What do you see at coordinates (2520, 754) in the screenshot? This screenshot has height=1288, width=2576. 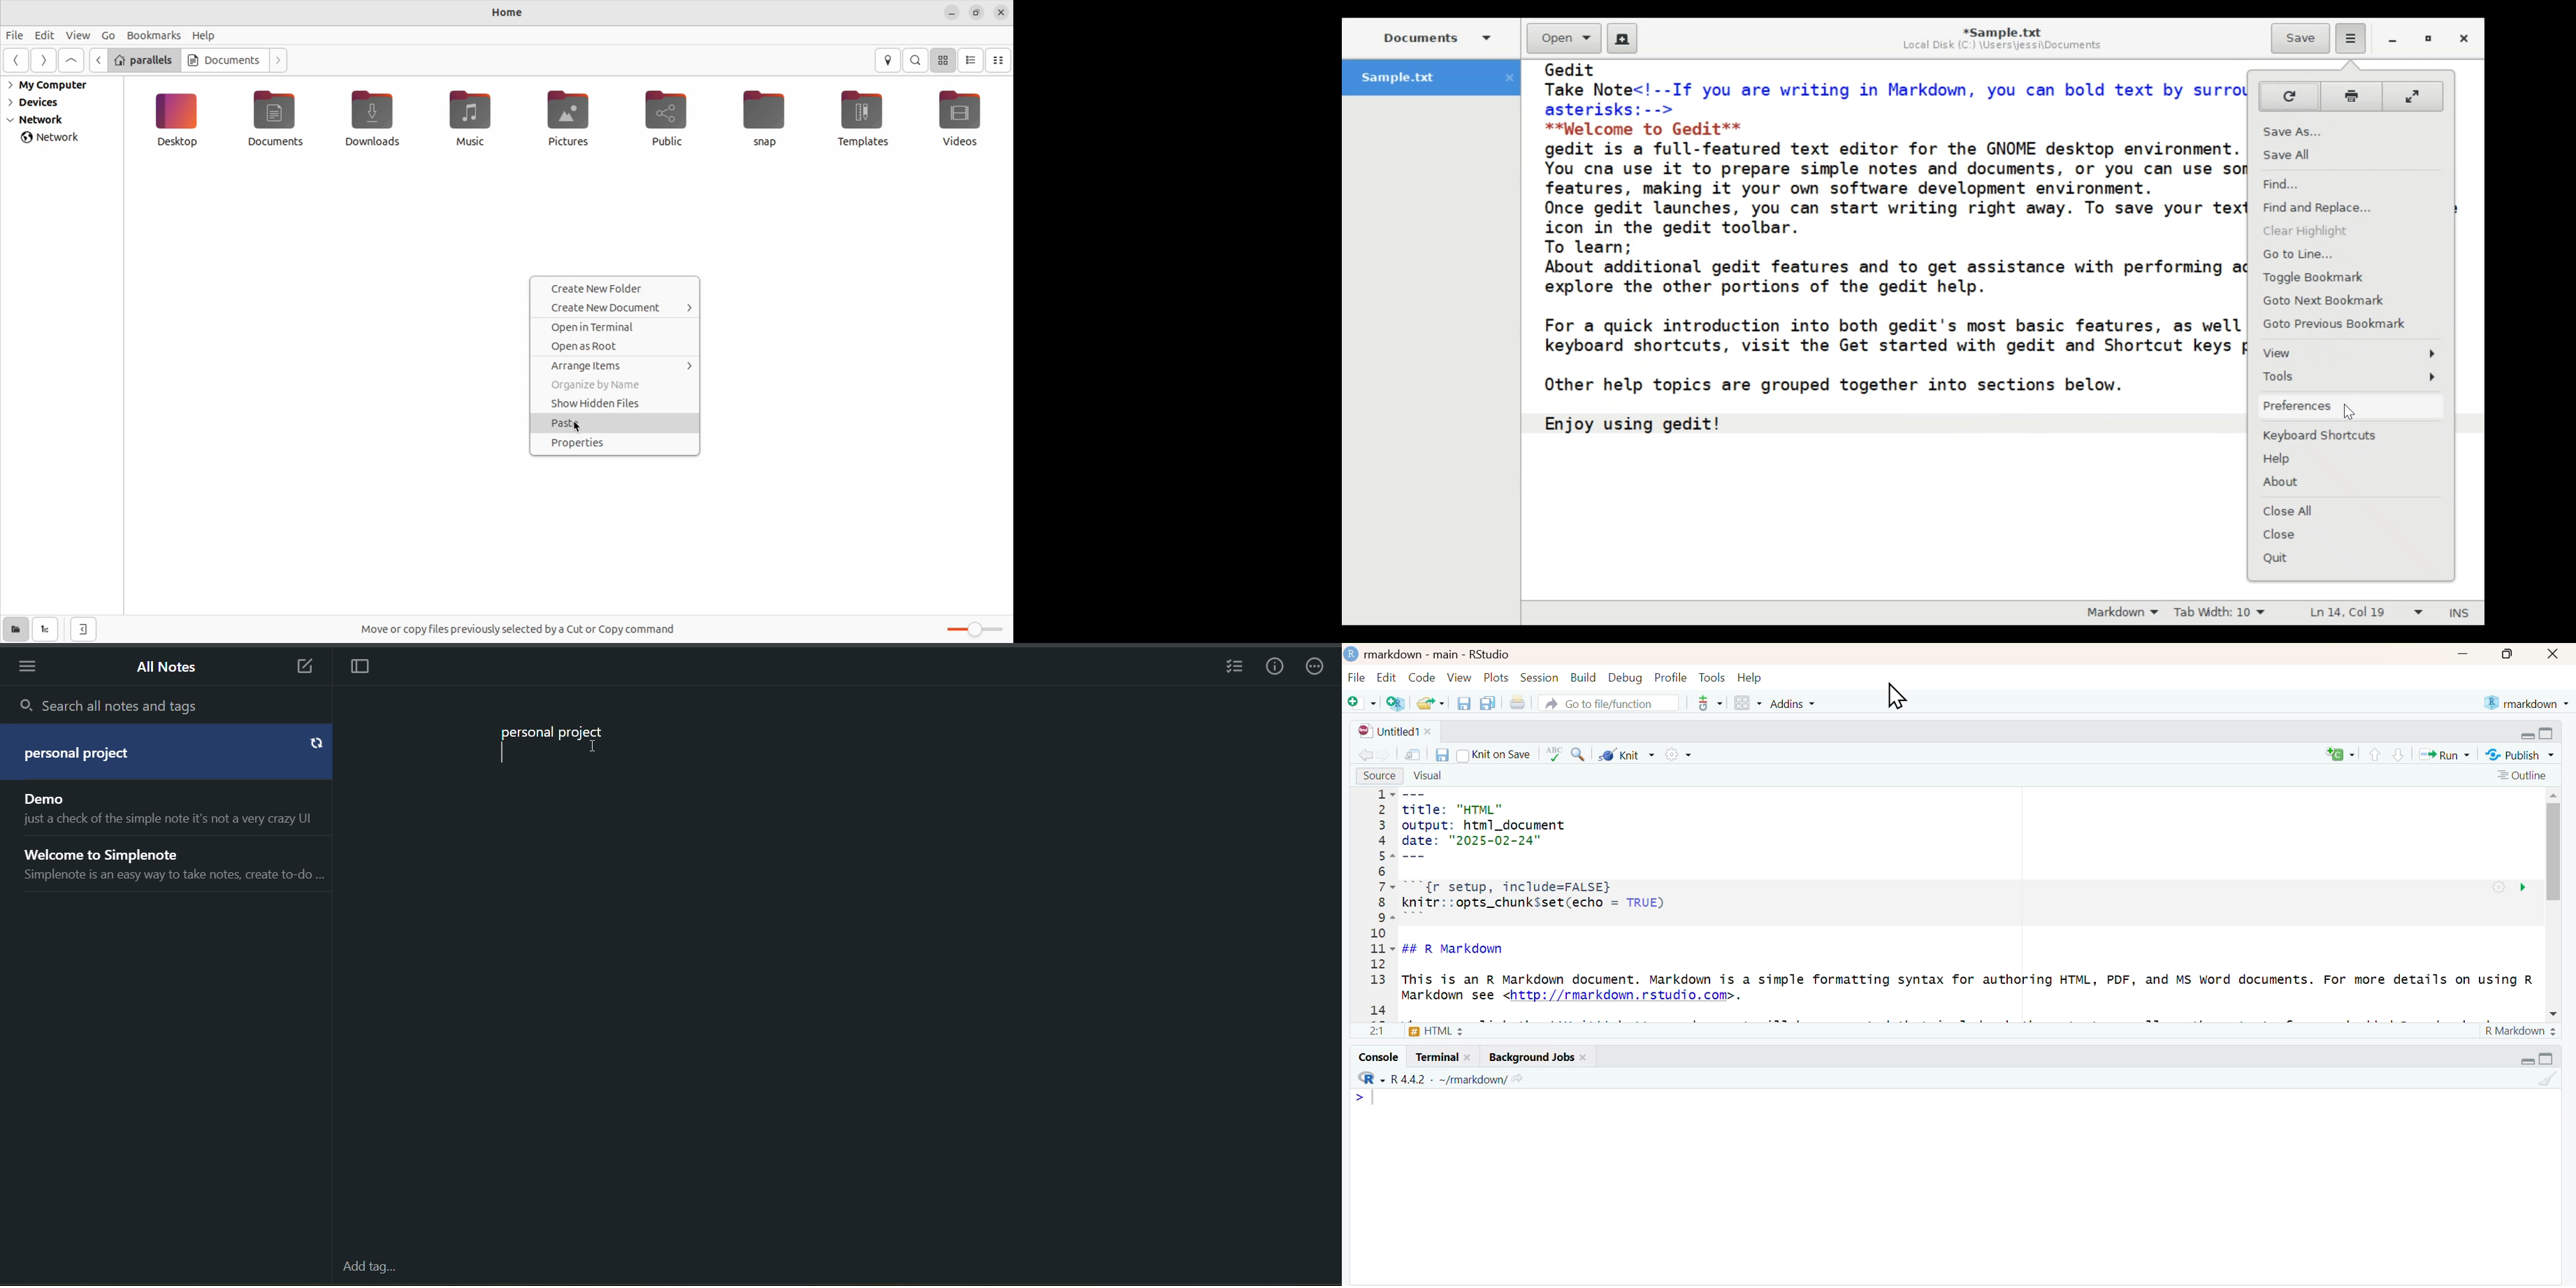 I see `publish` at bounding box center [2520, 754].